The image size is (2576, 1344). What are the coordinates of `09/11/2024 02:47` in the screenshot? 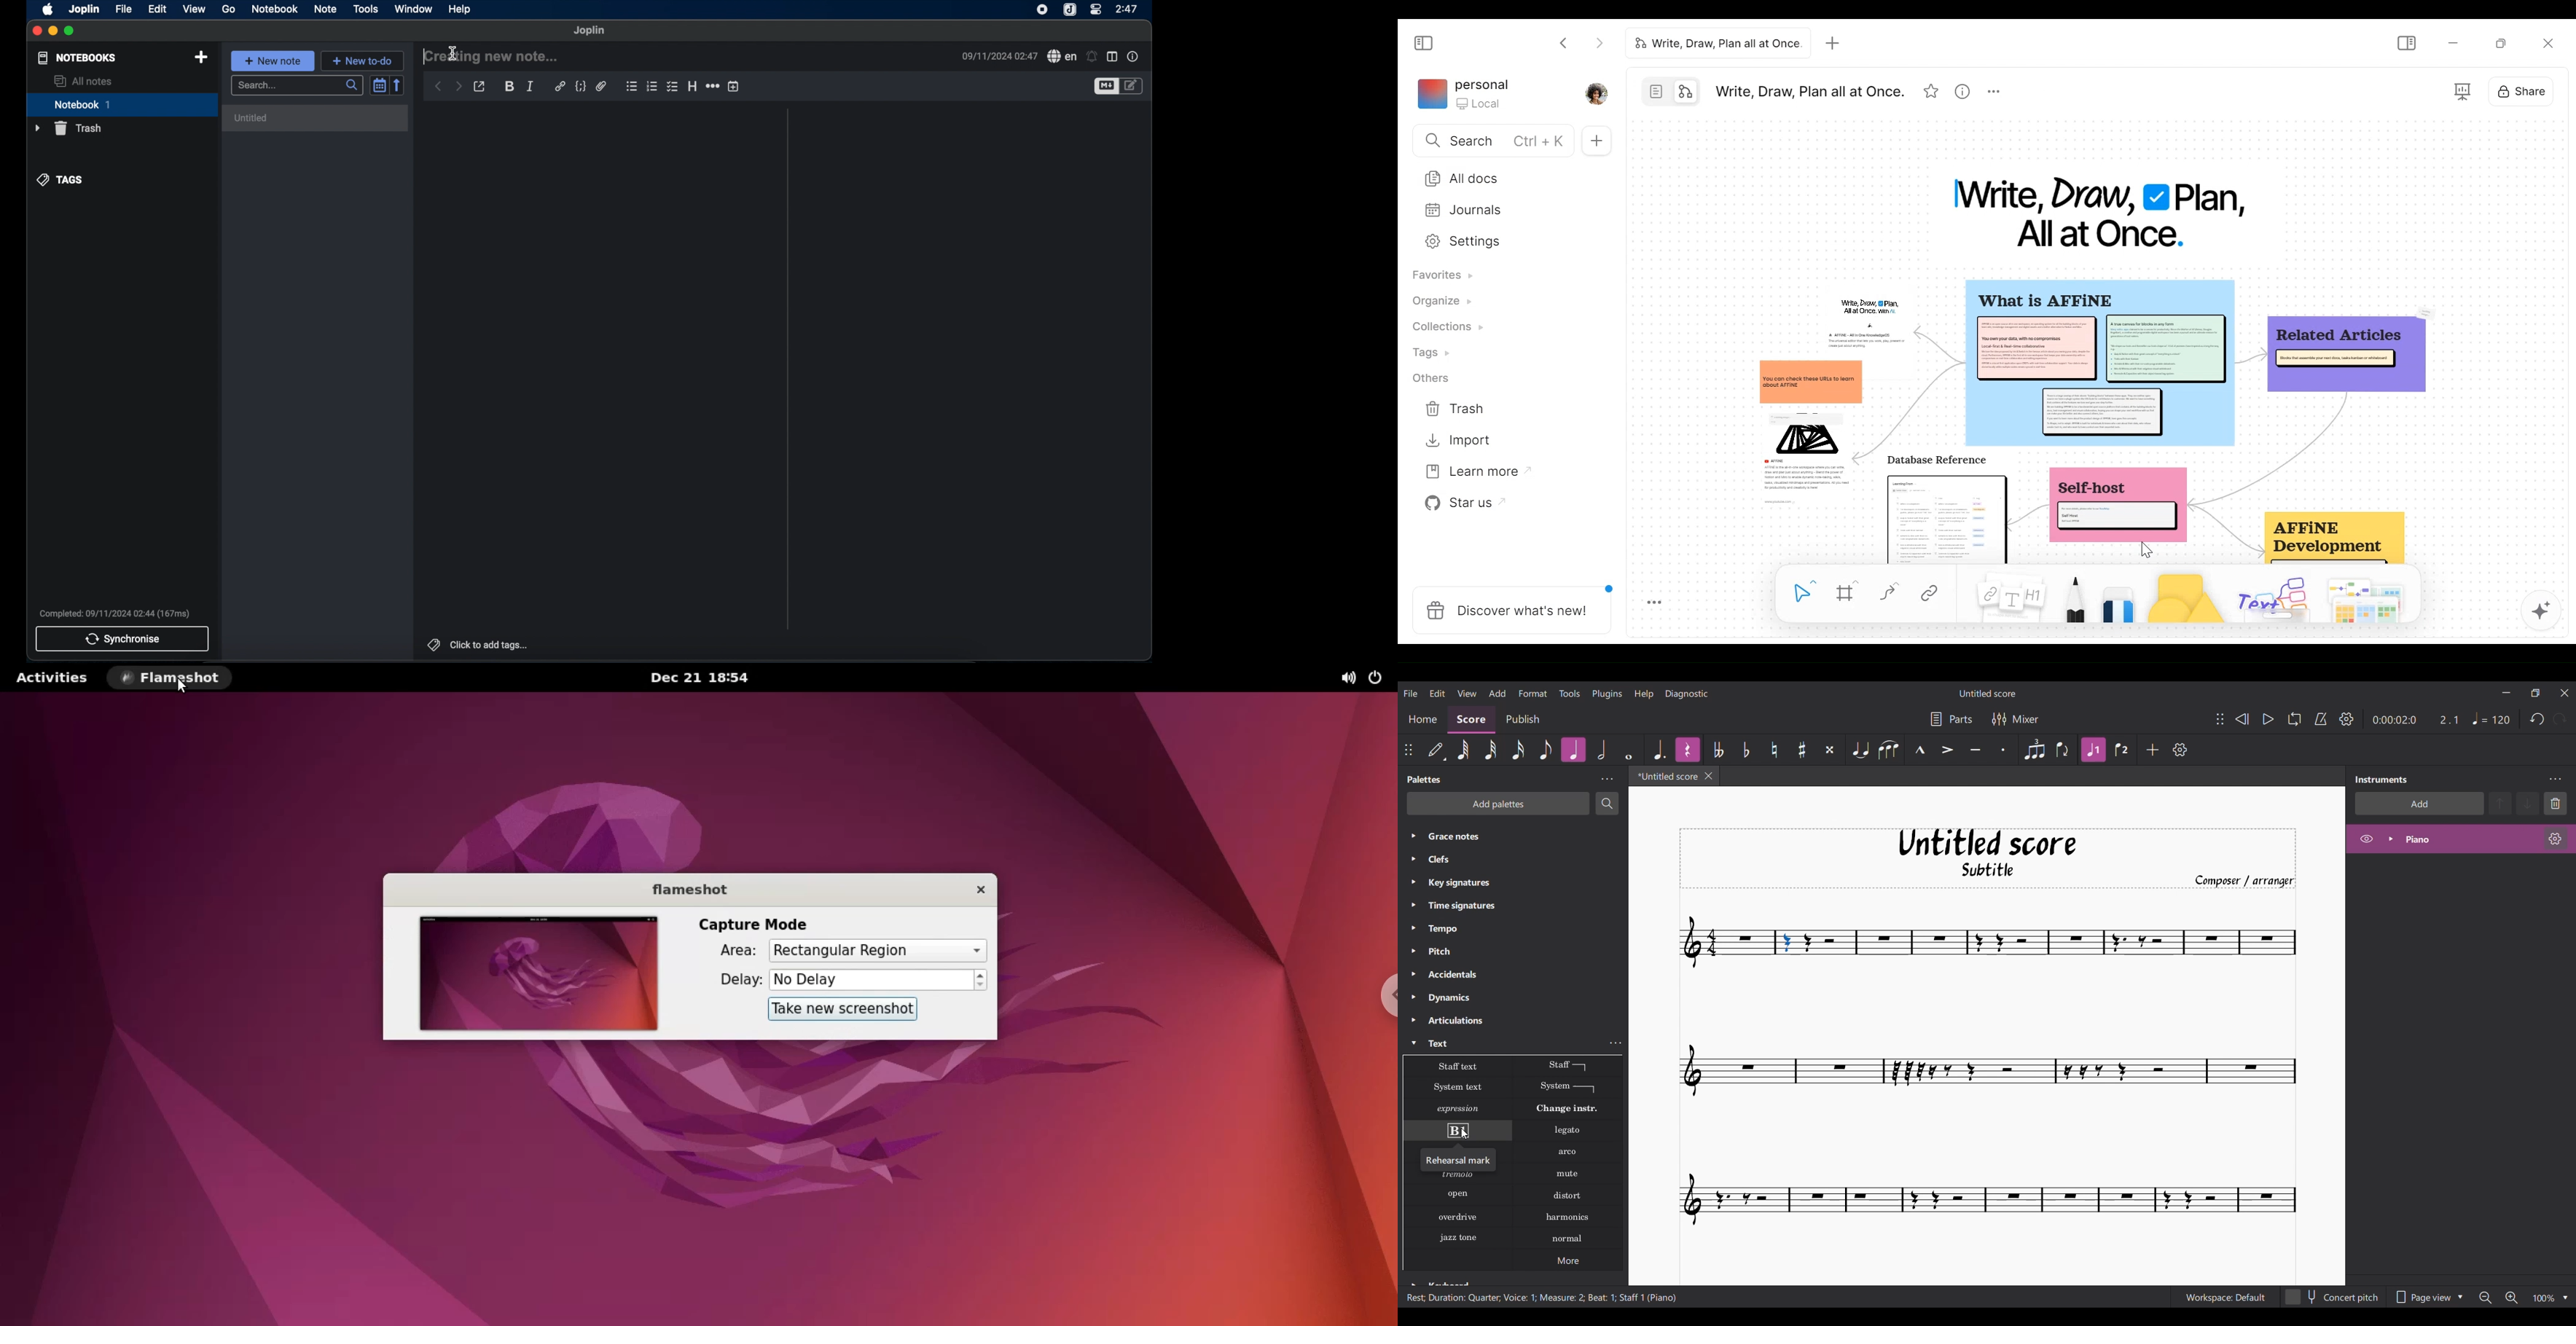 It's located at (1000, 55).